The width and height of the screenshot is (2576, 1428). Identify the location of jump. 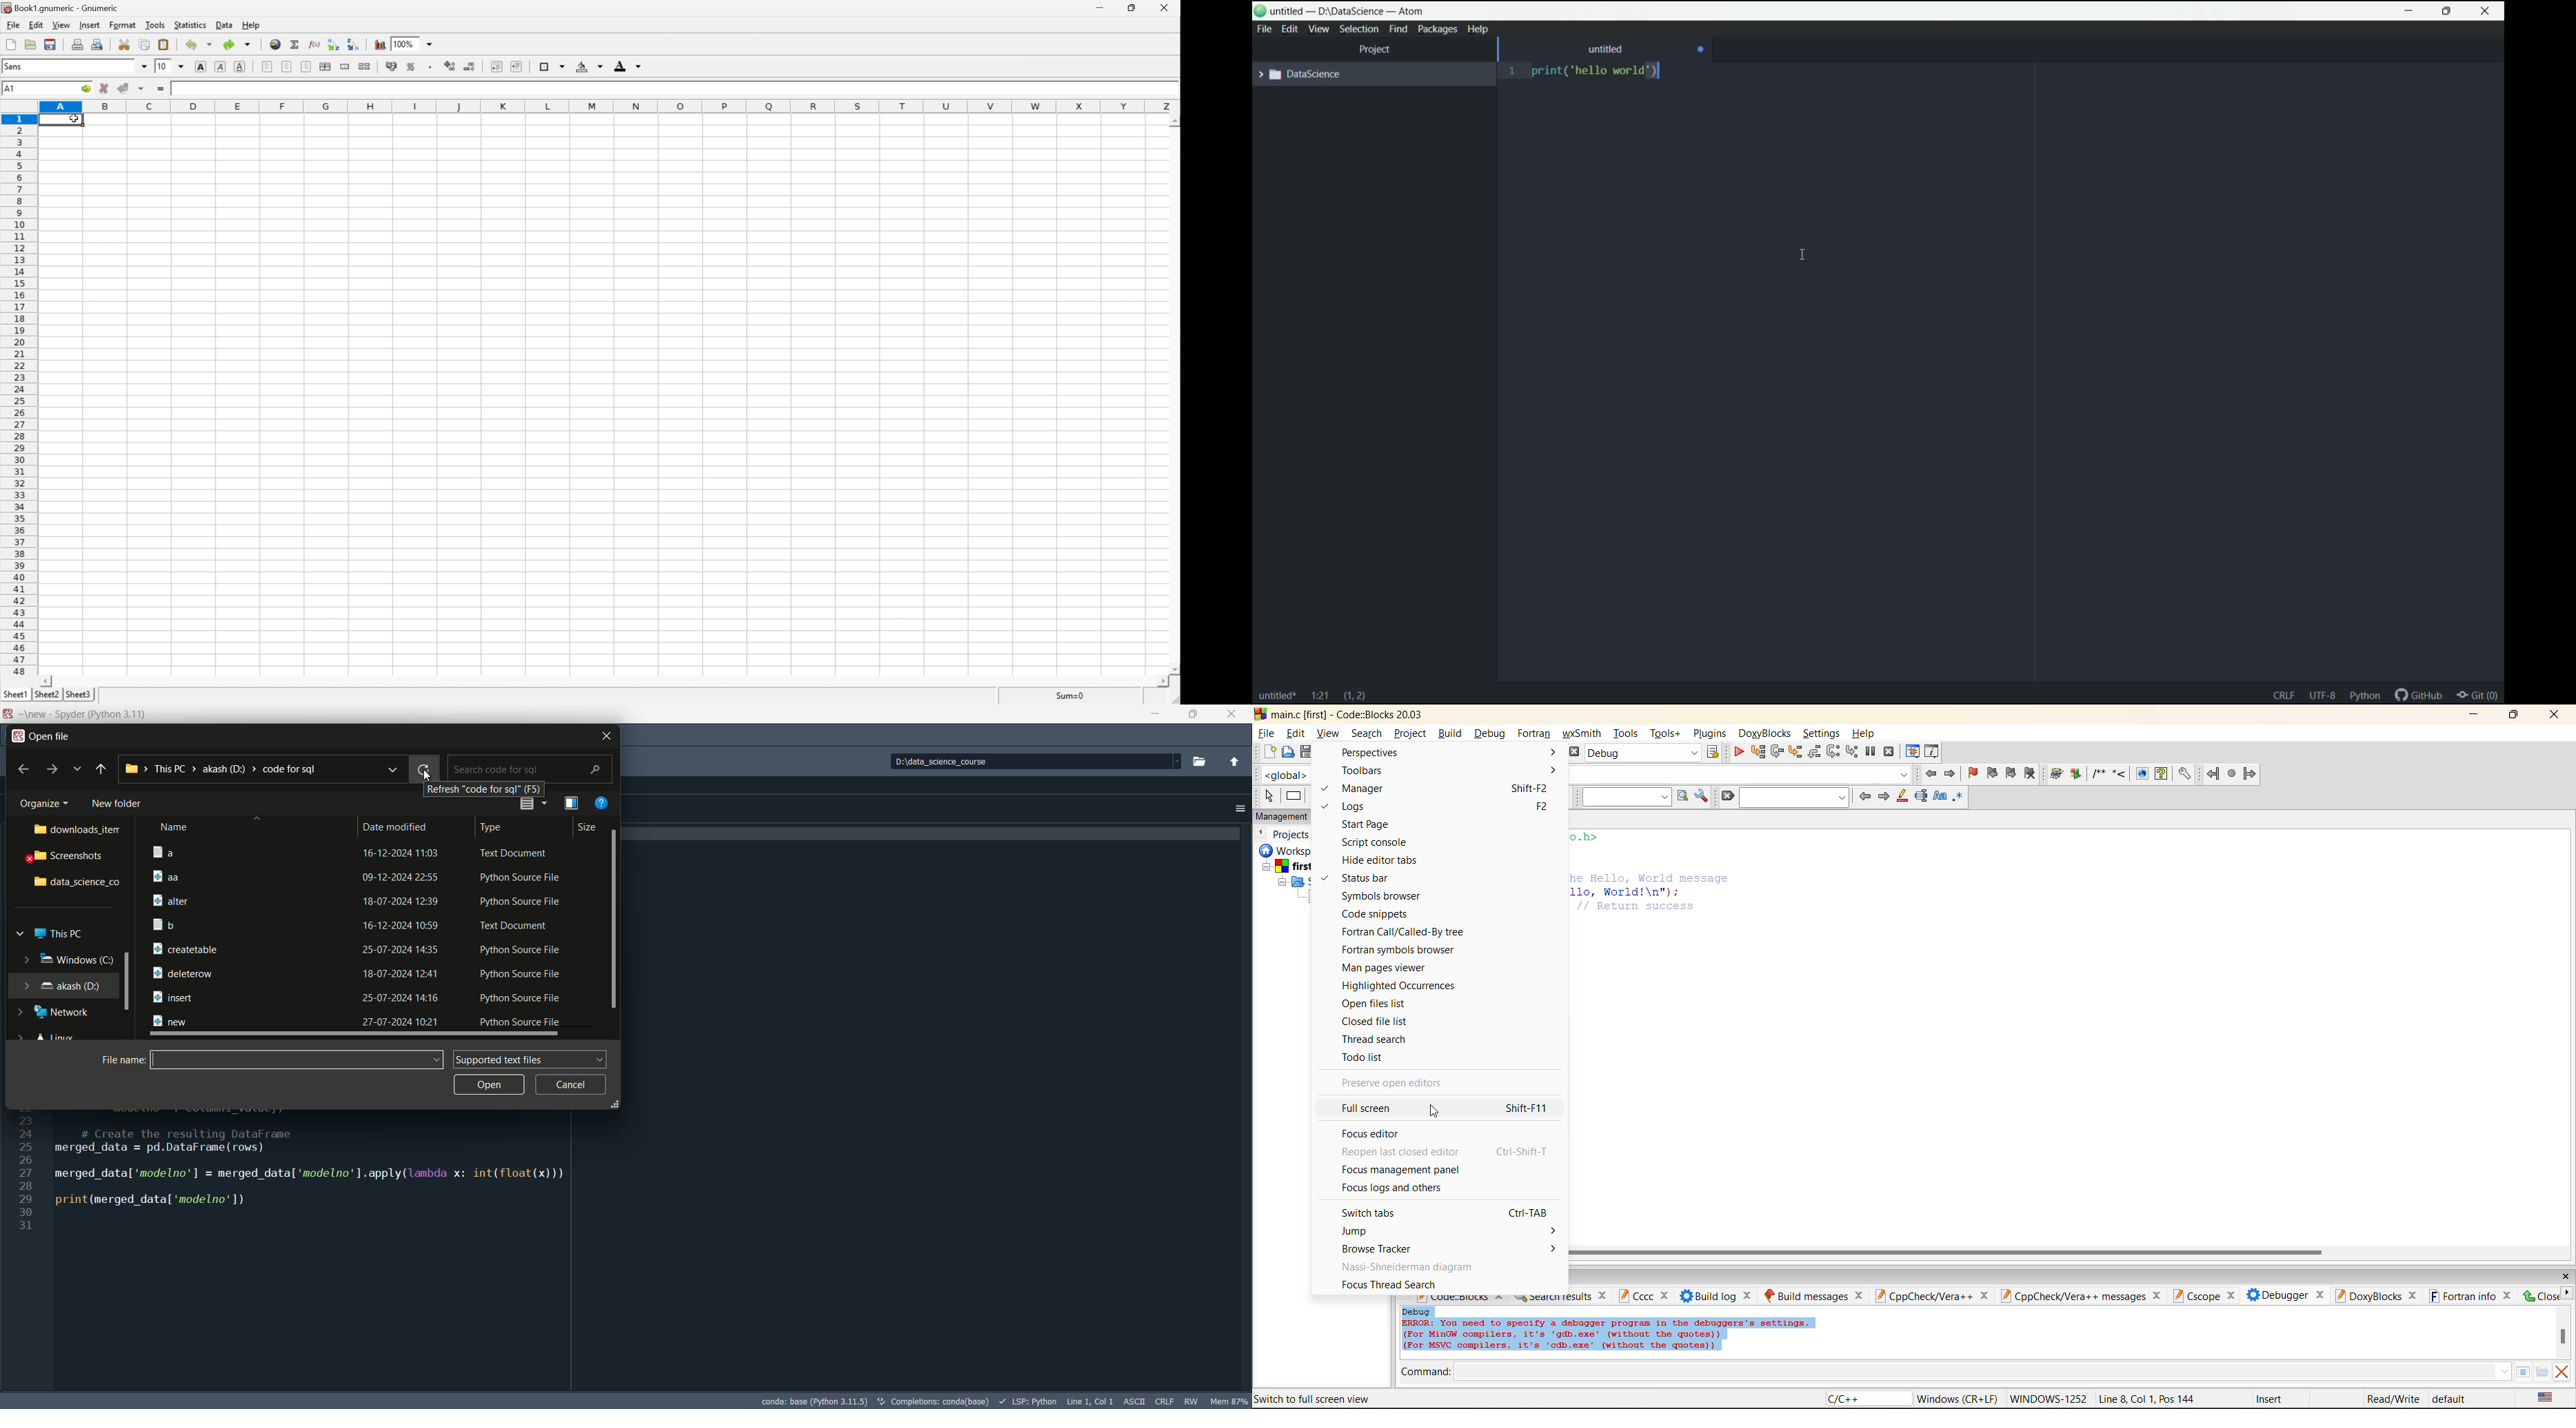
(1369, 1231).